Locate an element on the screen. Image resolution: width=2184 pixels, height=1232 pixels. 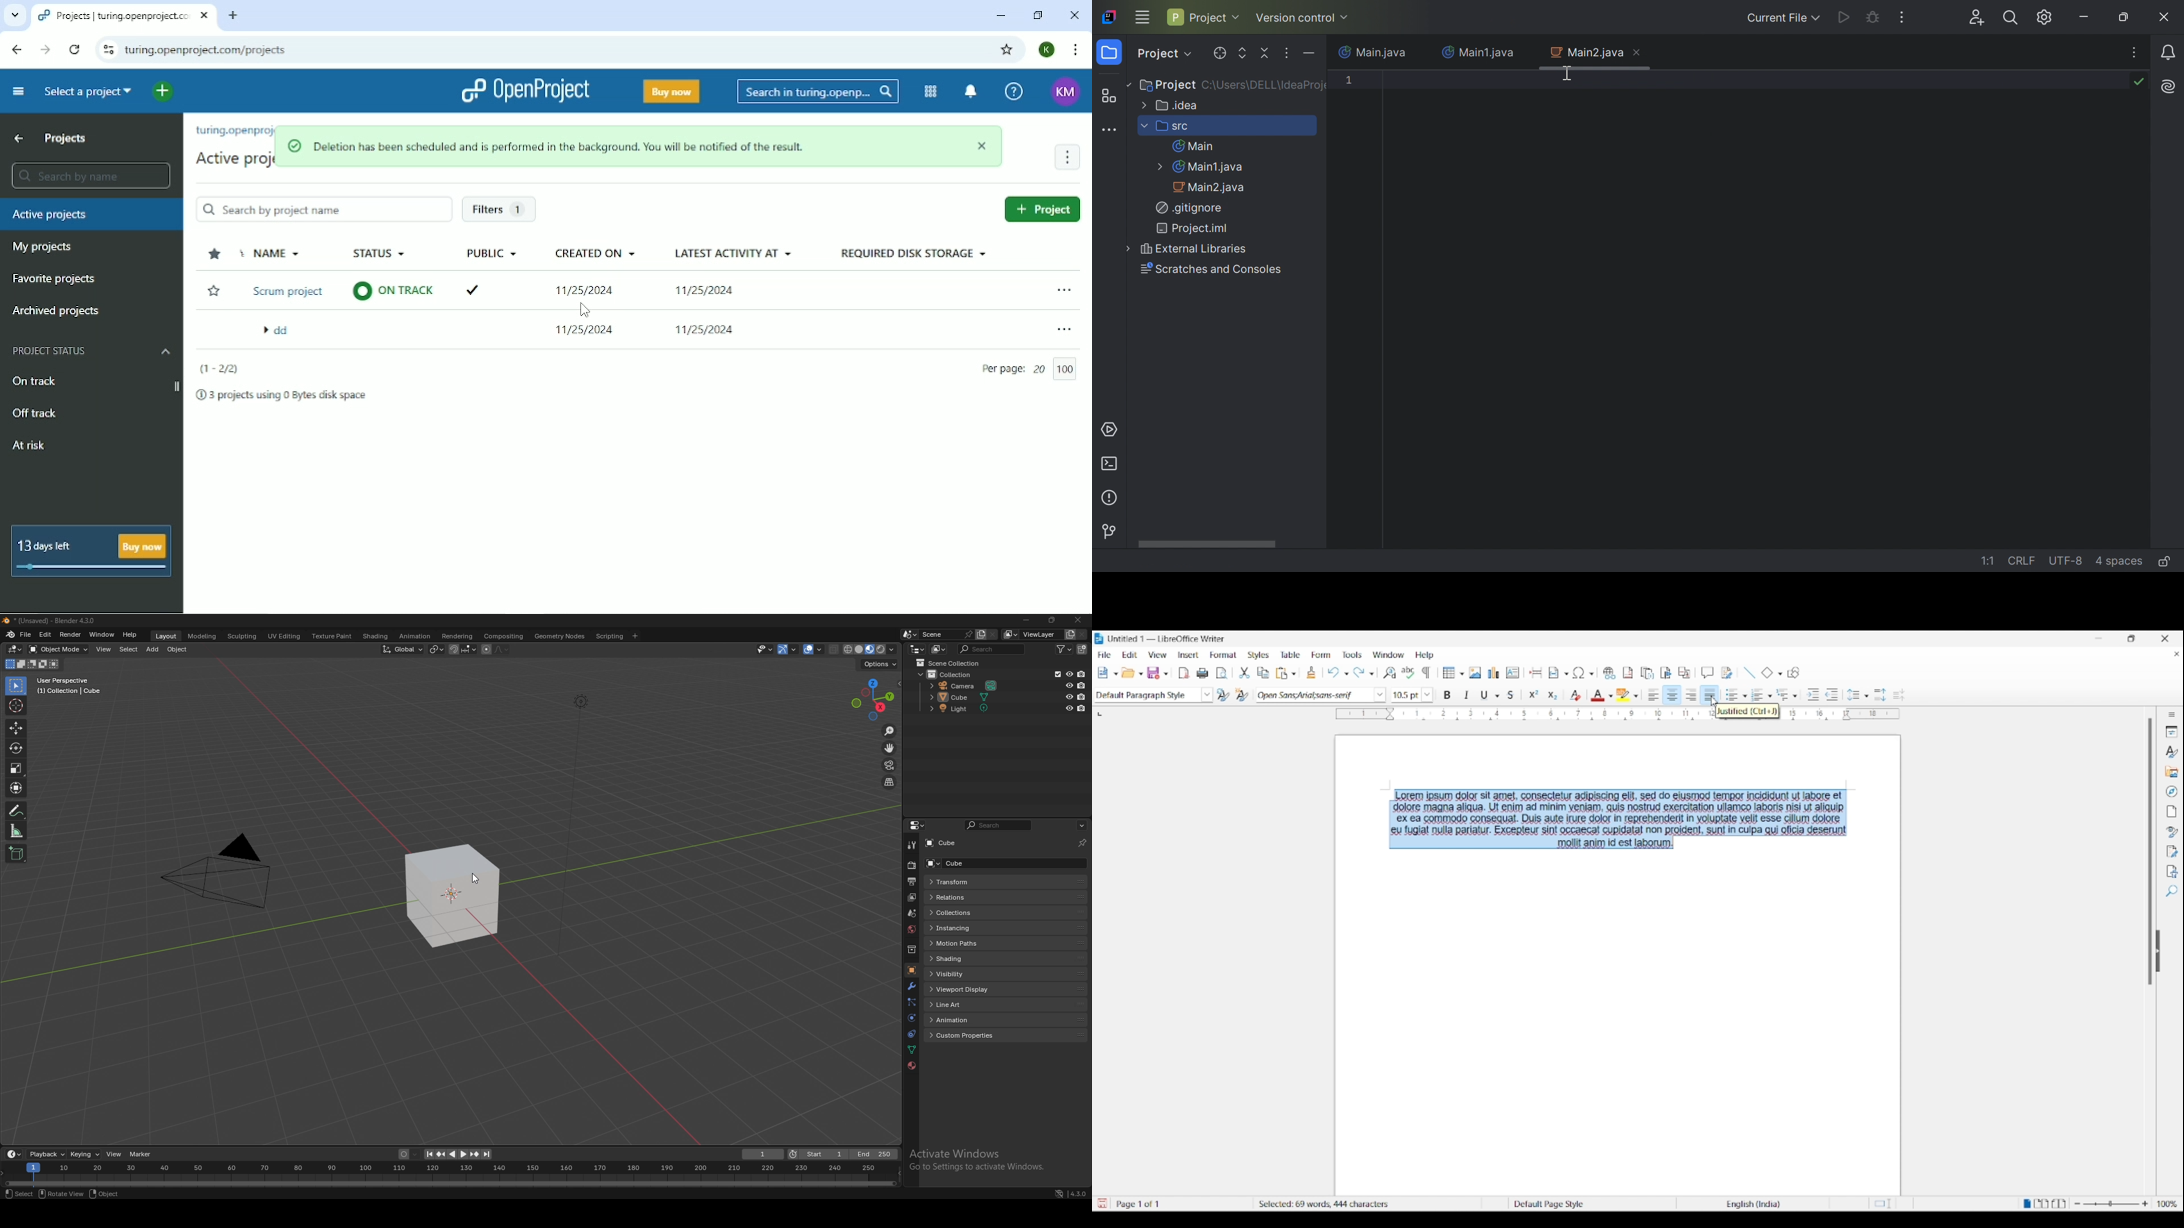
Update selected style is located at coordinates (1224, 695).